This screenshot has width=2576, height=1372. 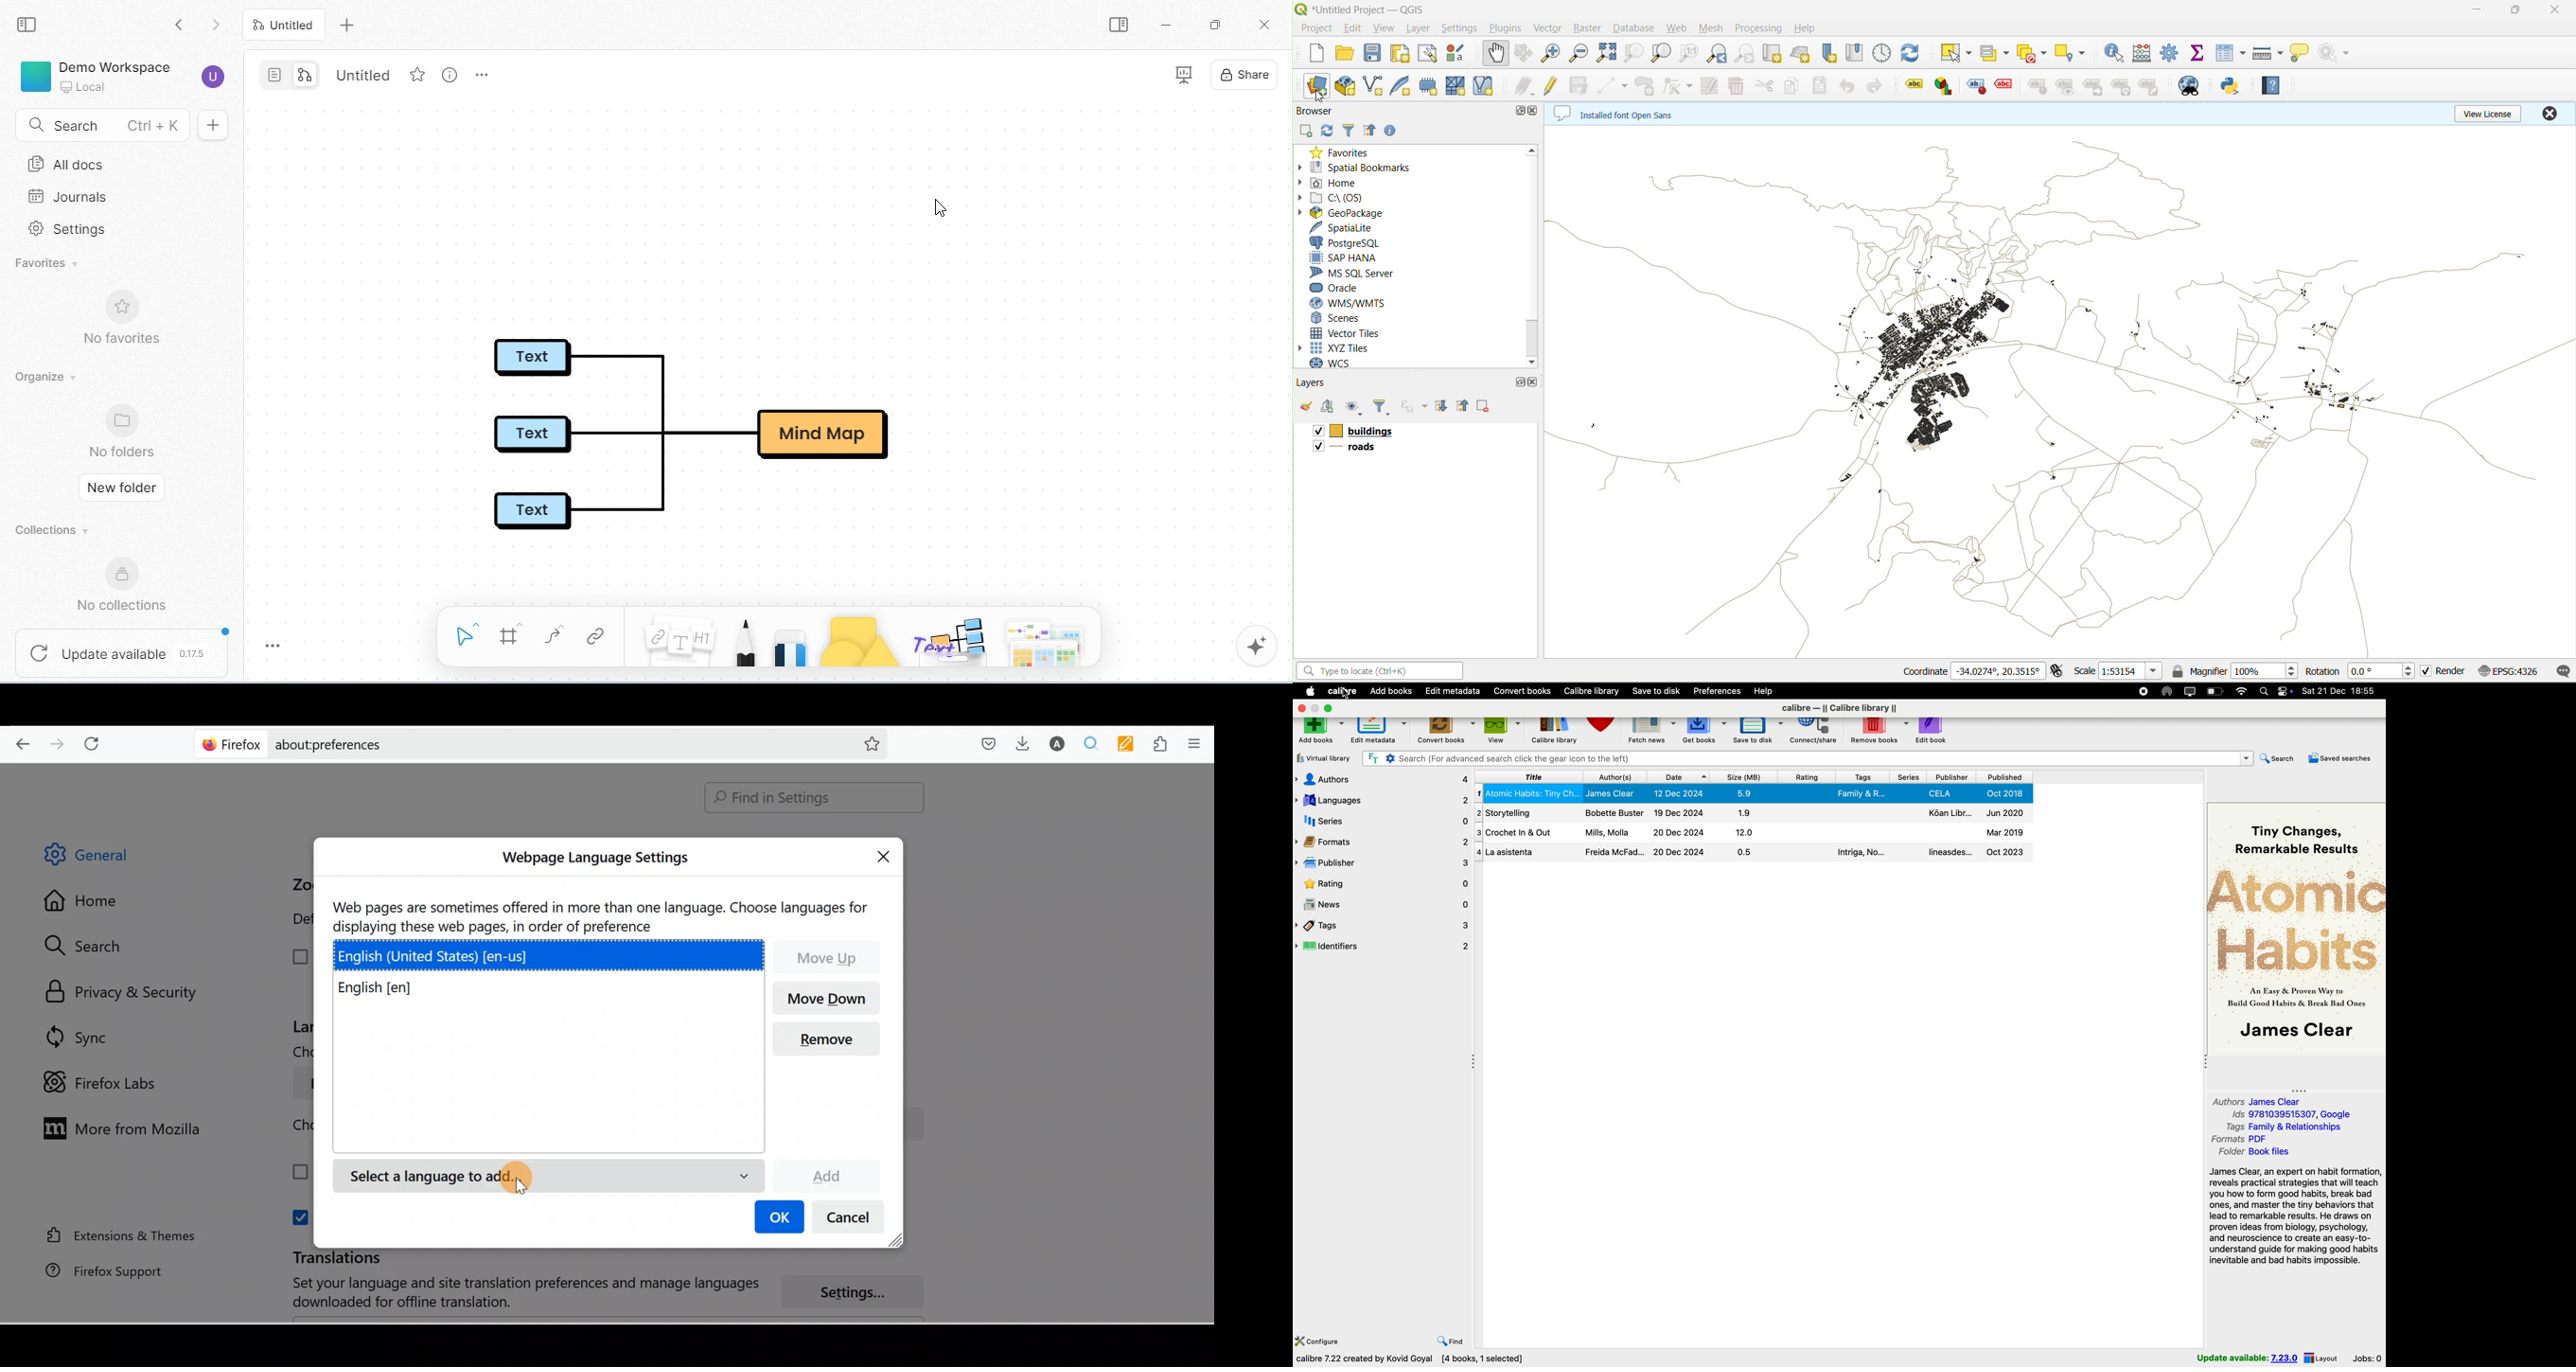 What do you see at coordinates (1348, 332) in the screenshot?
I see `vector tiles` at bounding box center [1348, 332].